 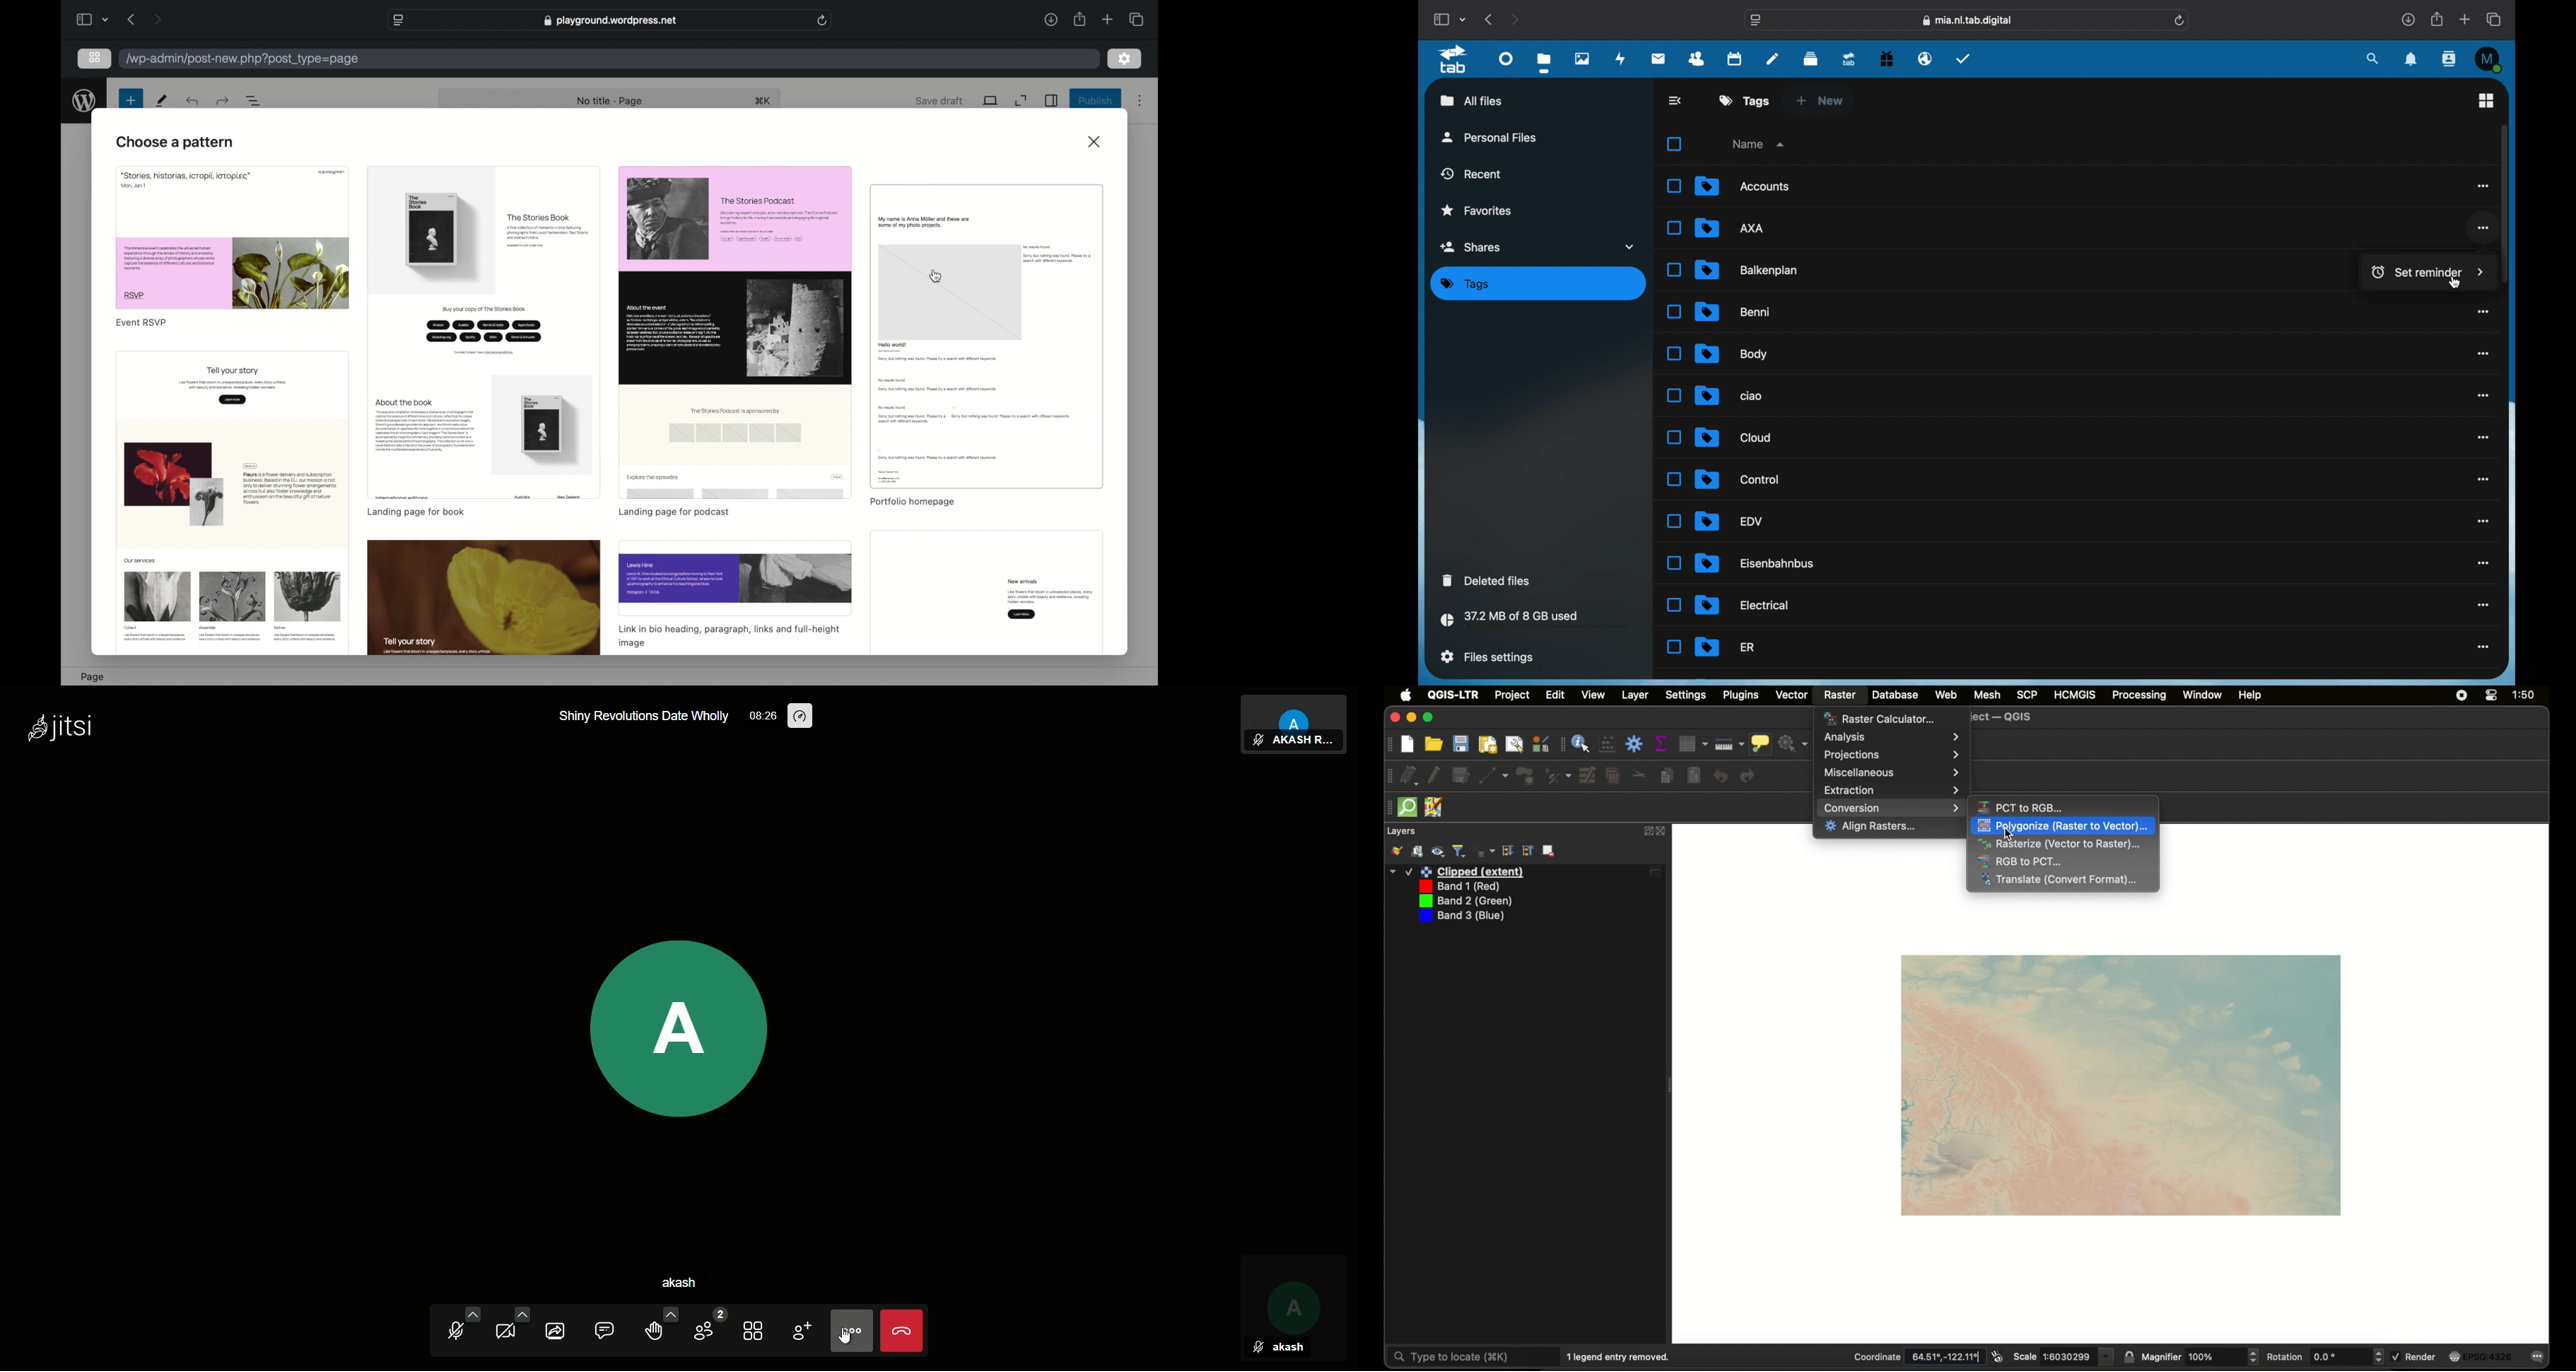 I want to click on personal files, so click(x=1489, y=136).